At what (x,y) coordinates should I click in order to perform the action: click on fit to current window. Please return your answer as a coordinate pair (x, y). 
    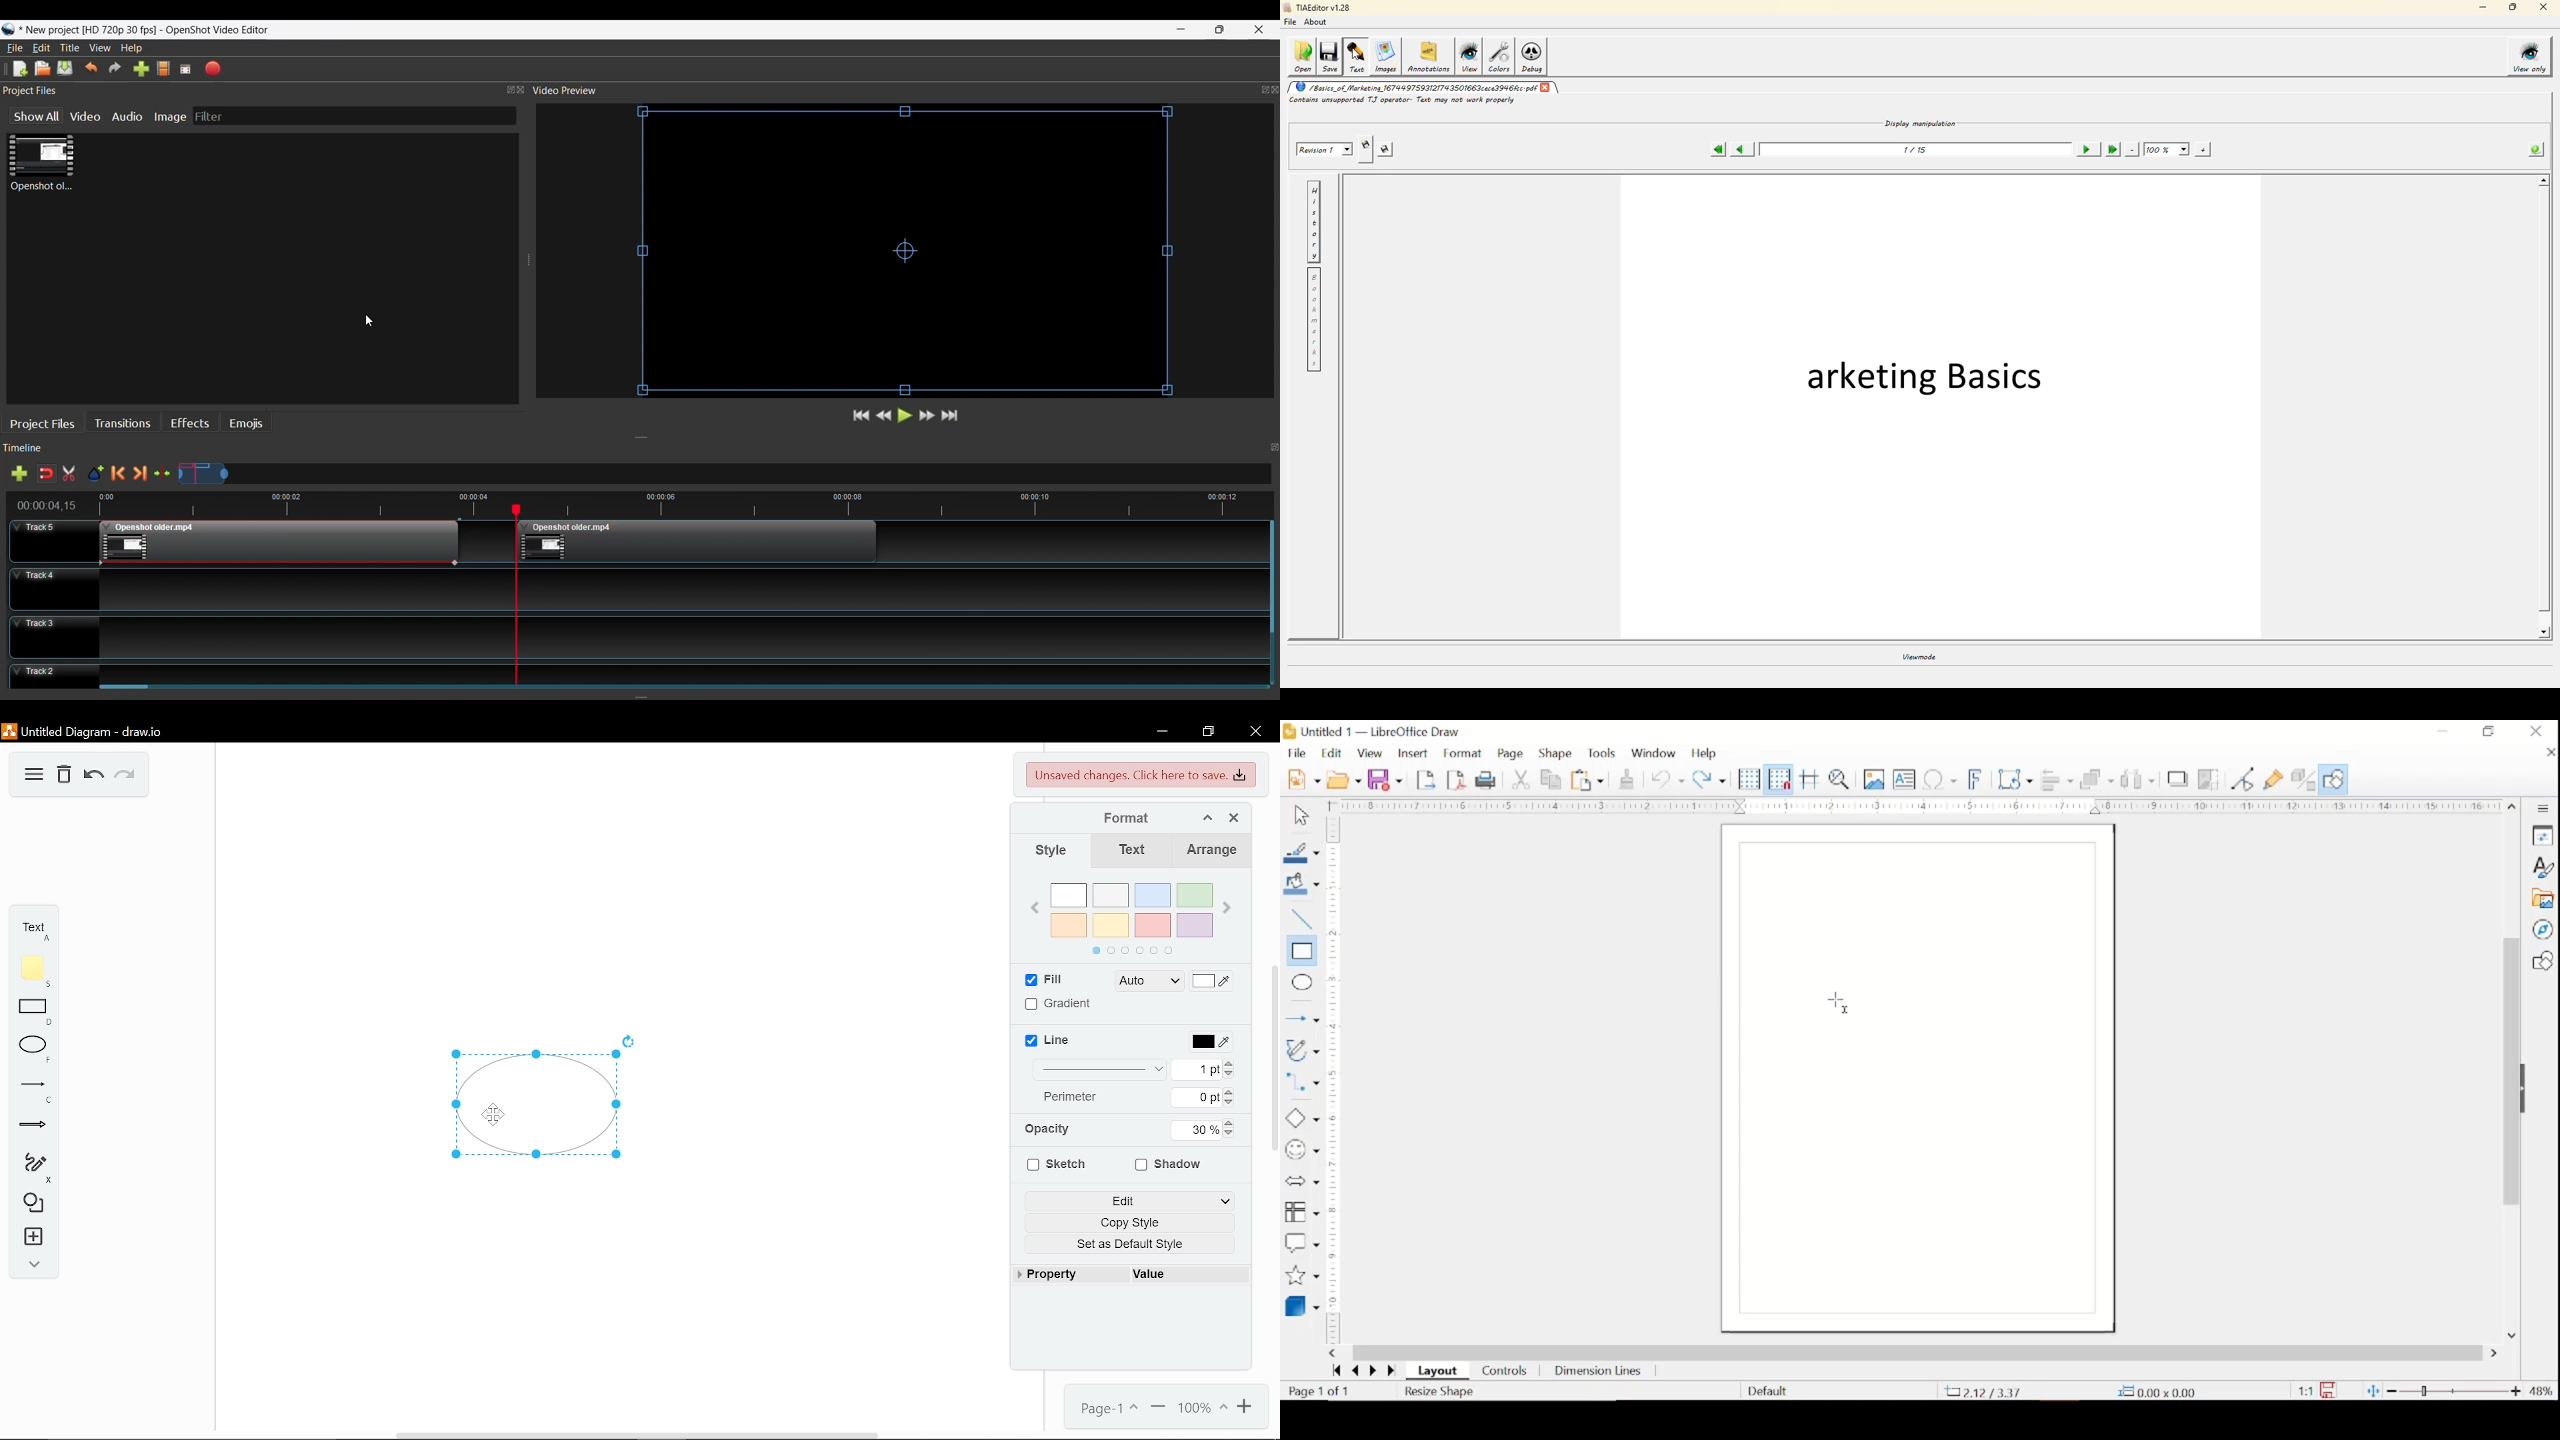
    Looking at the image, I should click on (2372, 1391).